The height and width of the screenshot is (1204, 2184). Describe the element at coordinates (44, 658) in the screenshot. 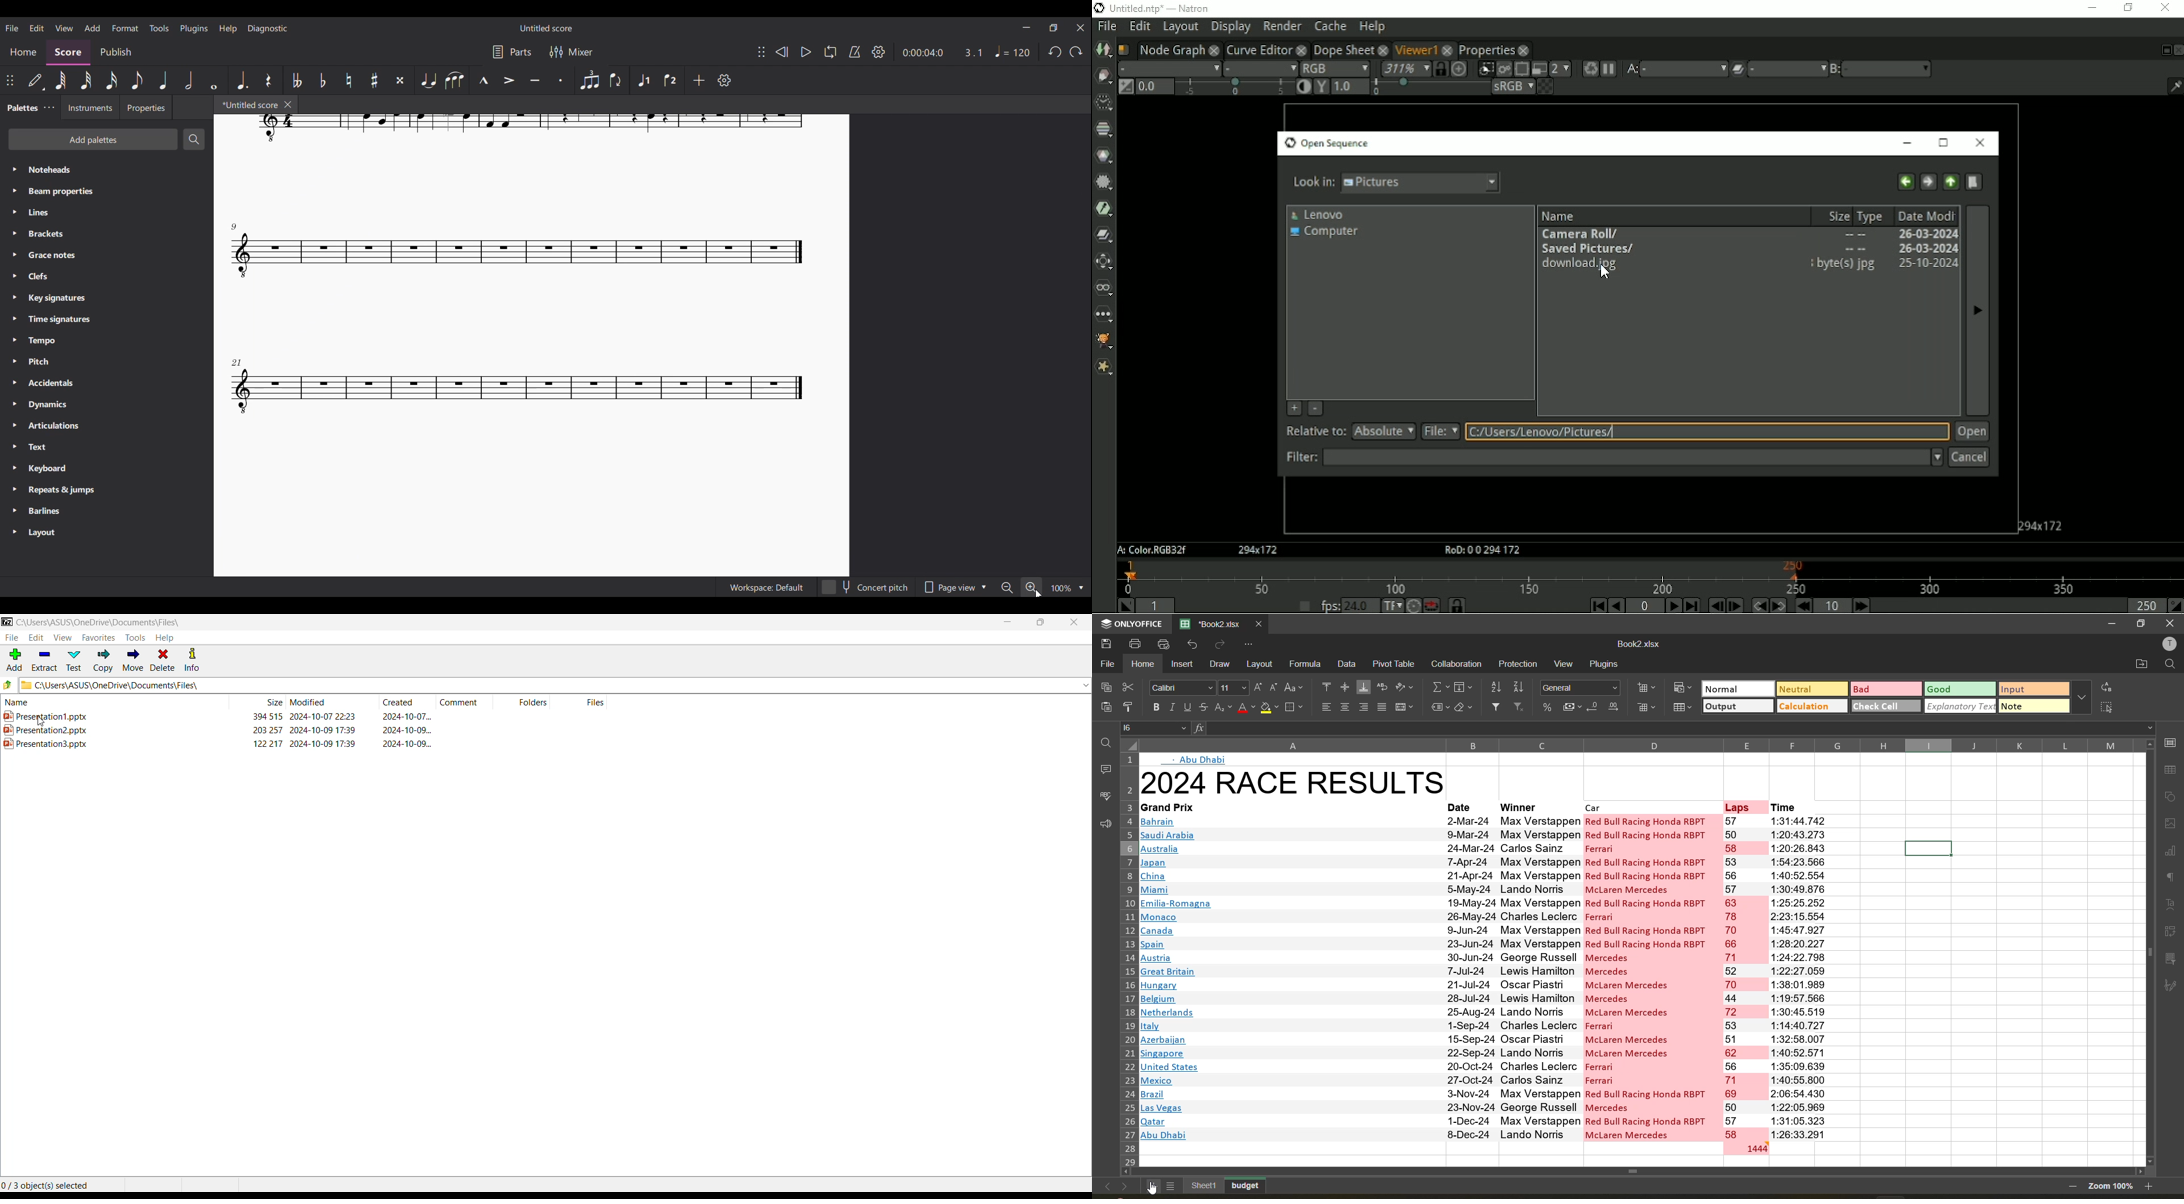

I see `Extract` at that location.